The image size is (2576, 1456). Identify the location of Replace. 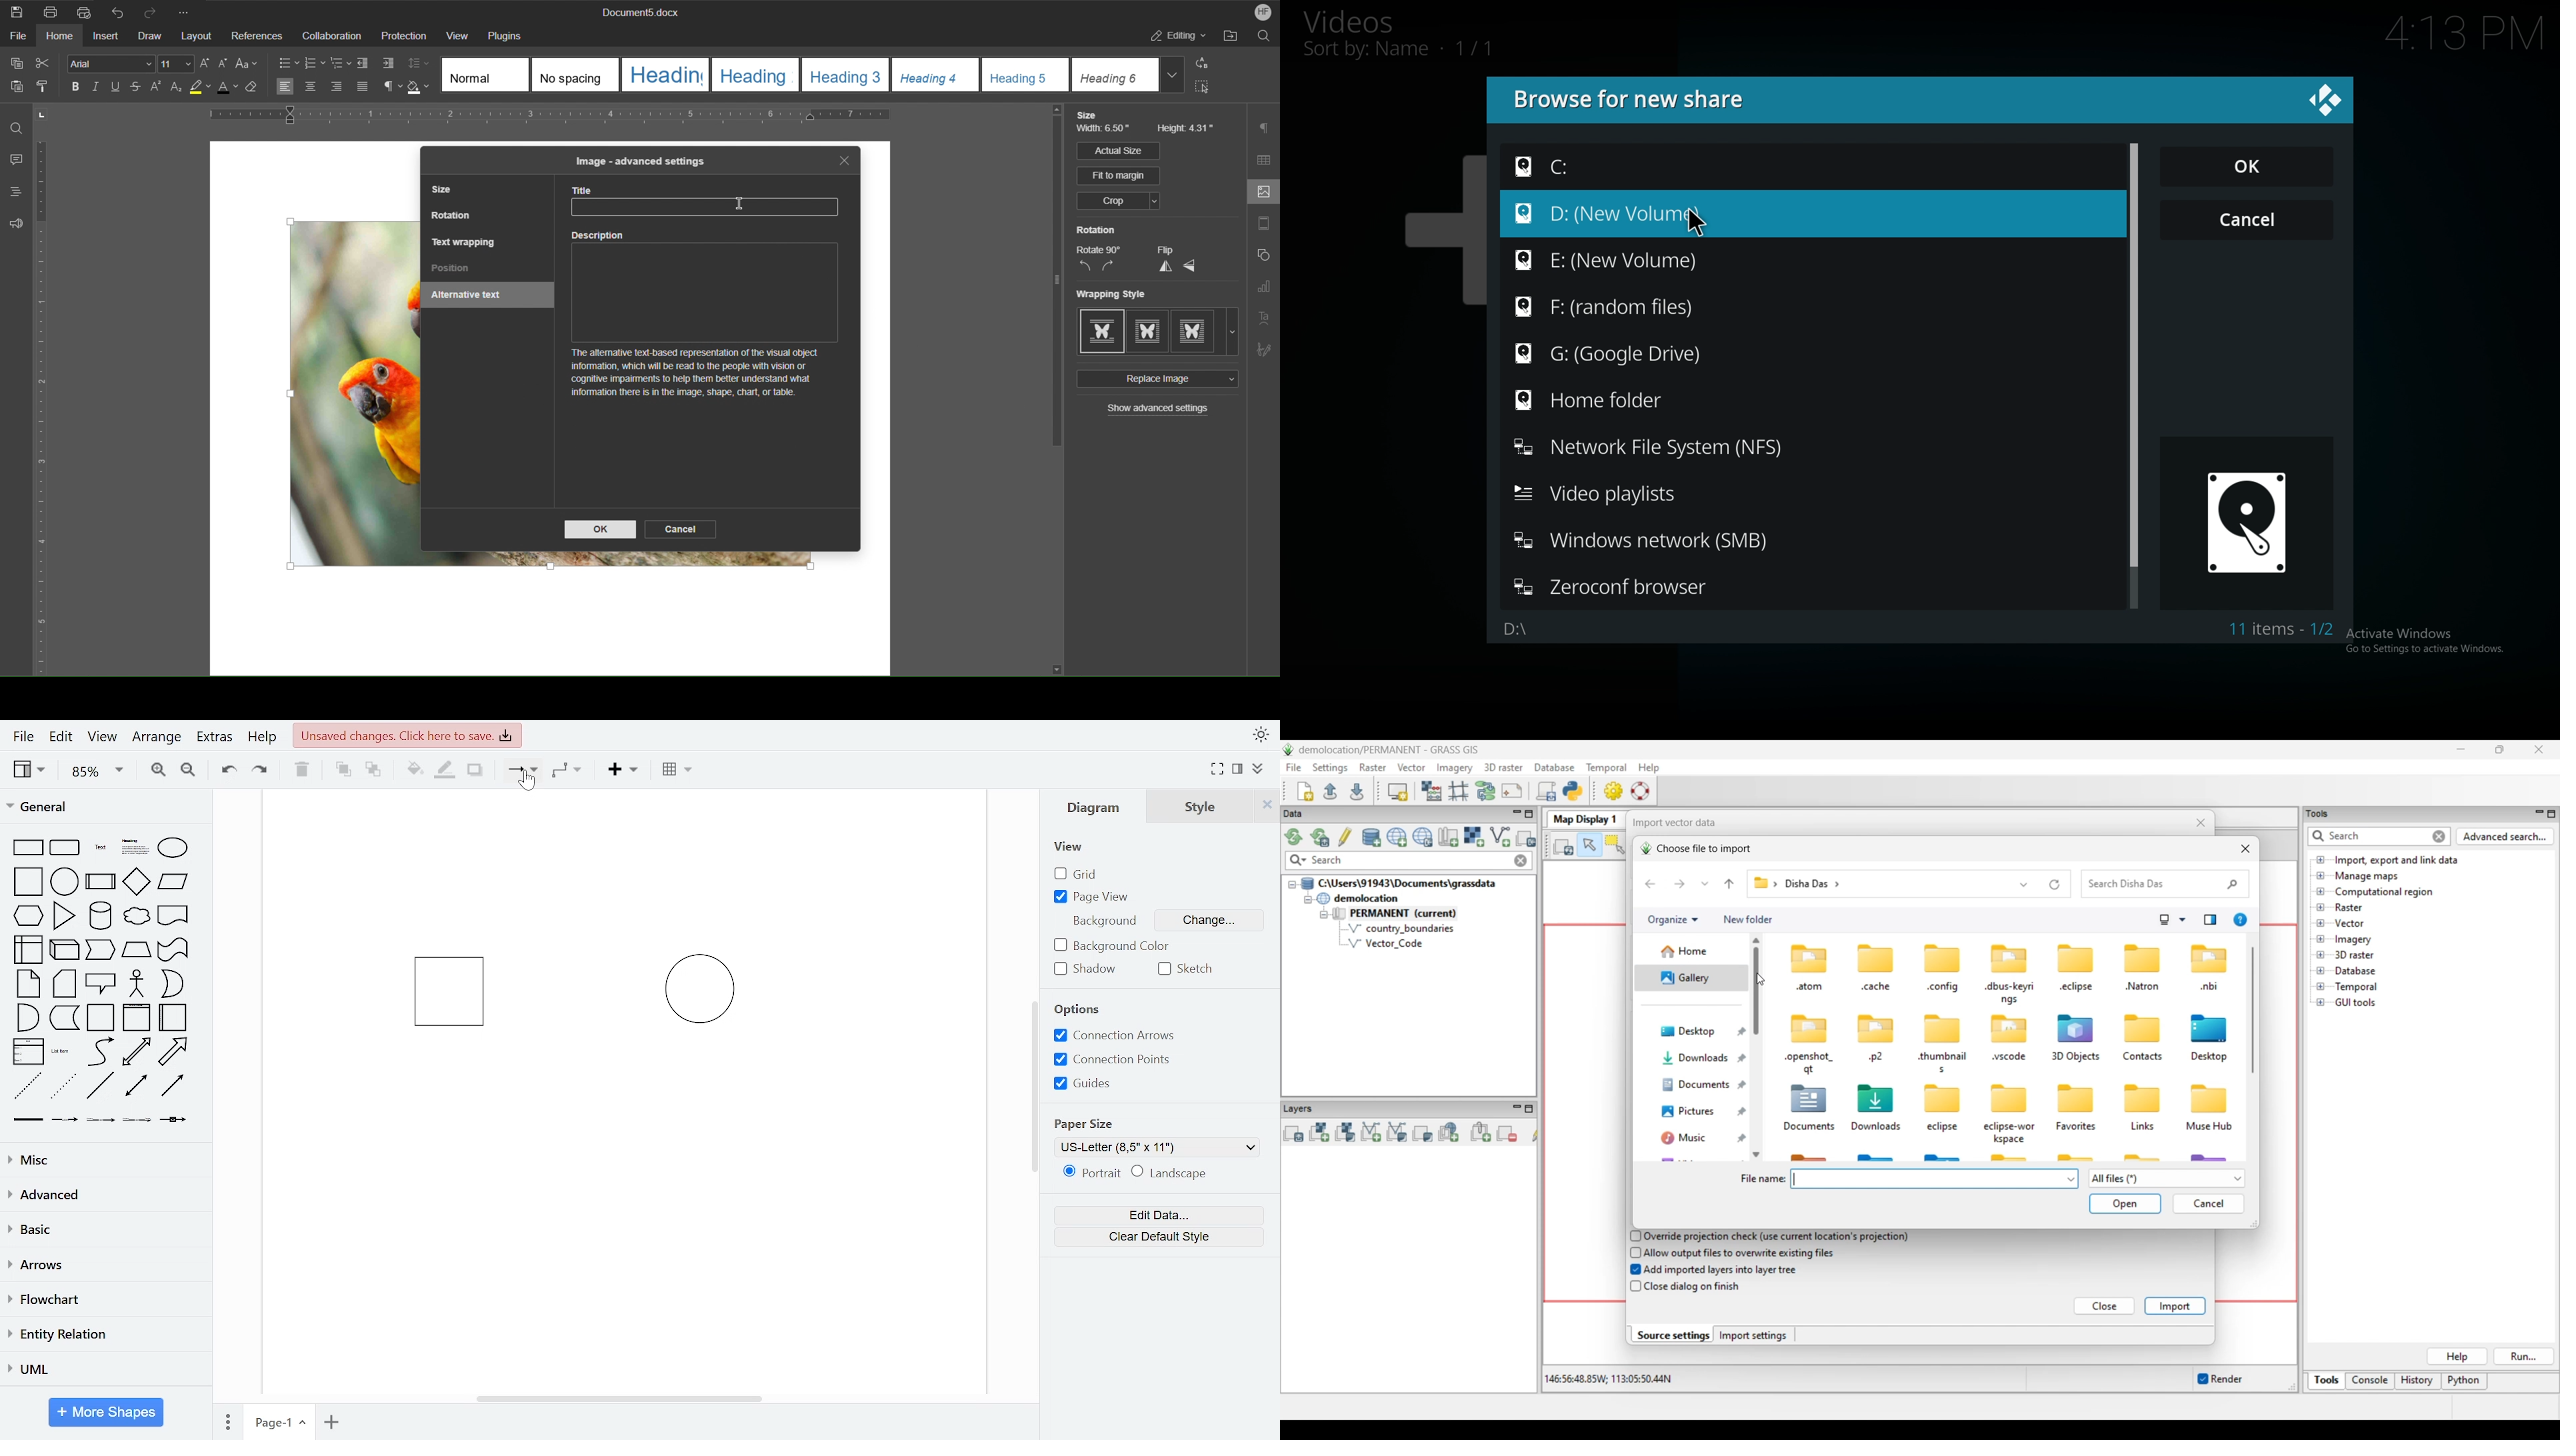
(1206, 64).